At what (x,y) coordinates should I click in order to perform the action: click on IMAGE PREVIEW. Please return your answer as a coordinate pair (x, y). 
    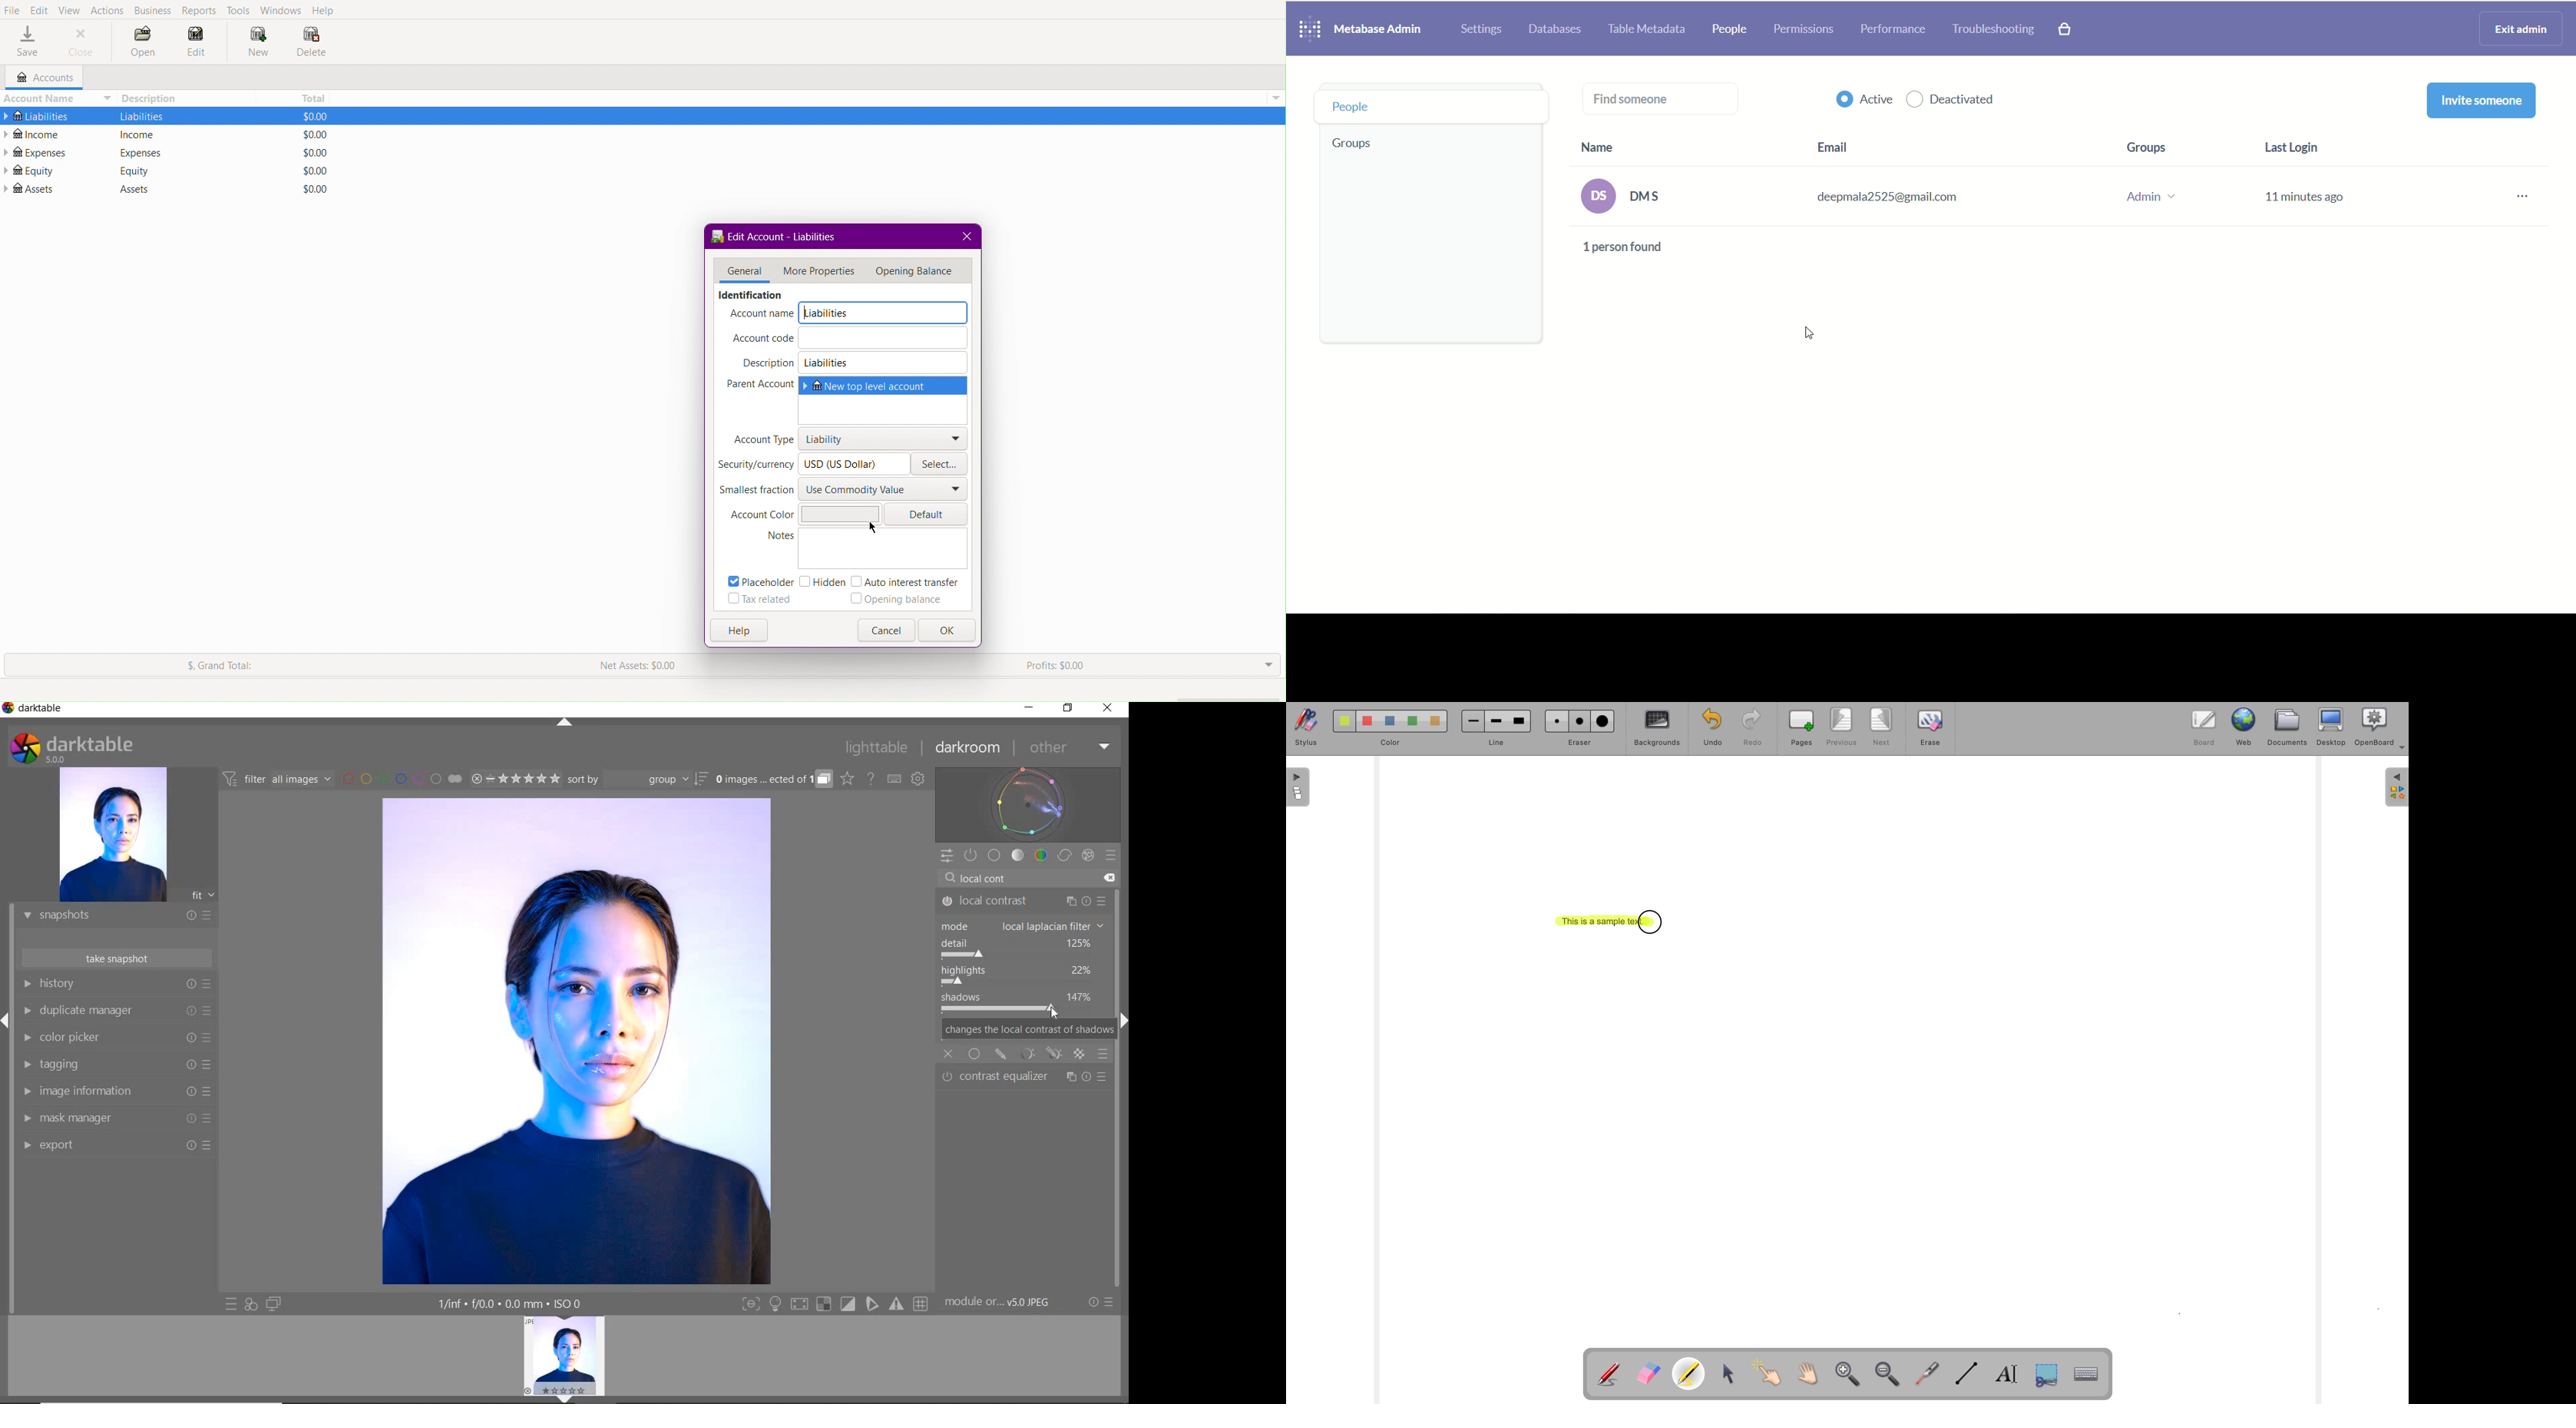
    Looking at the image, I should click on (565, 1356).